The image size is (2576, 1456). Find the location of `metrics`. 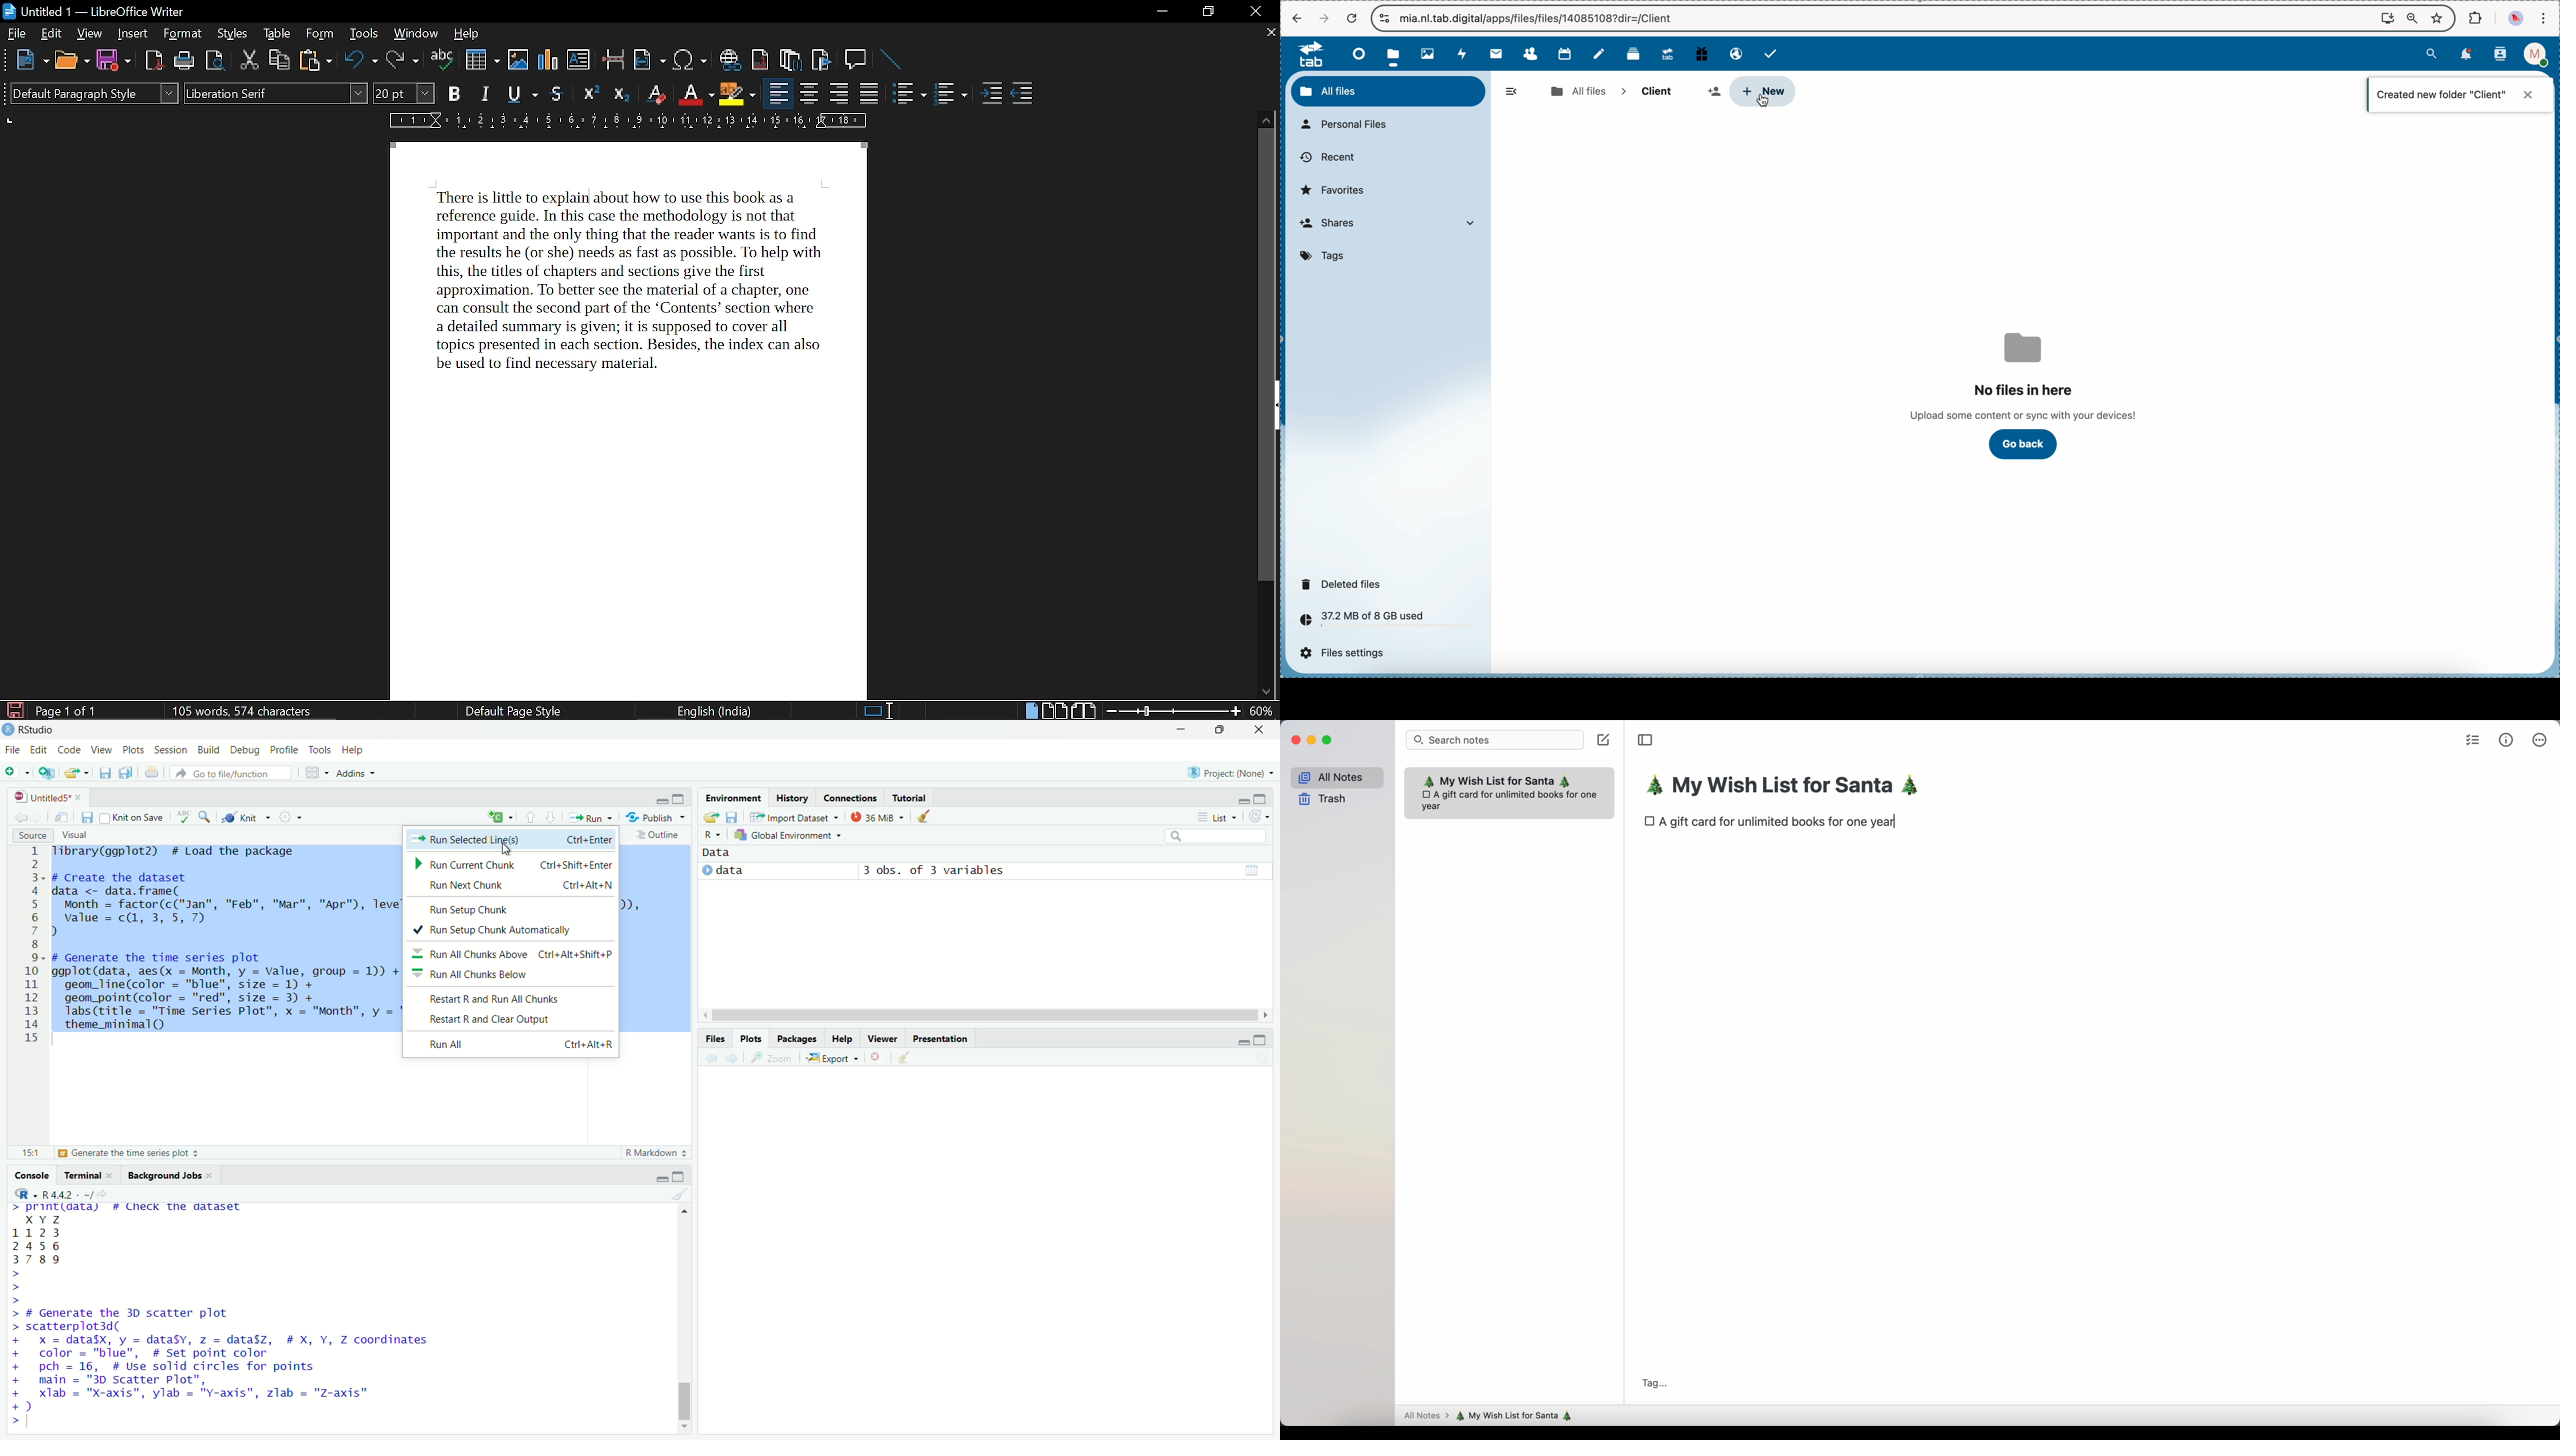

metrics is located at coordinates (2507, 739).